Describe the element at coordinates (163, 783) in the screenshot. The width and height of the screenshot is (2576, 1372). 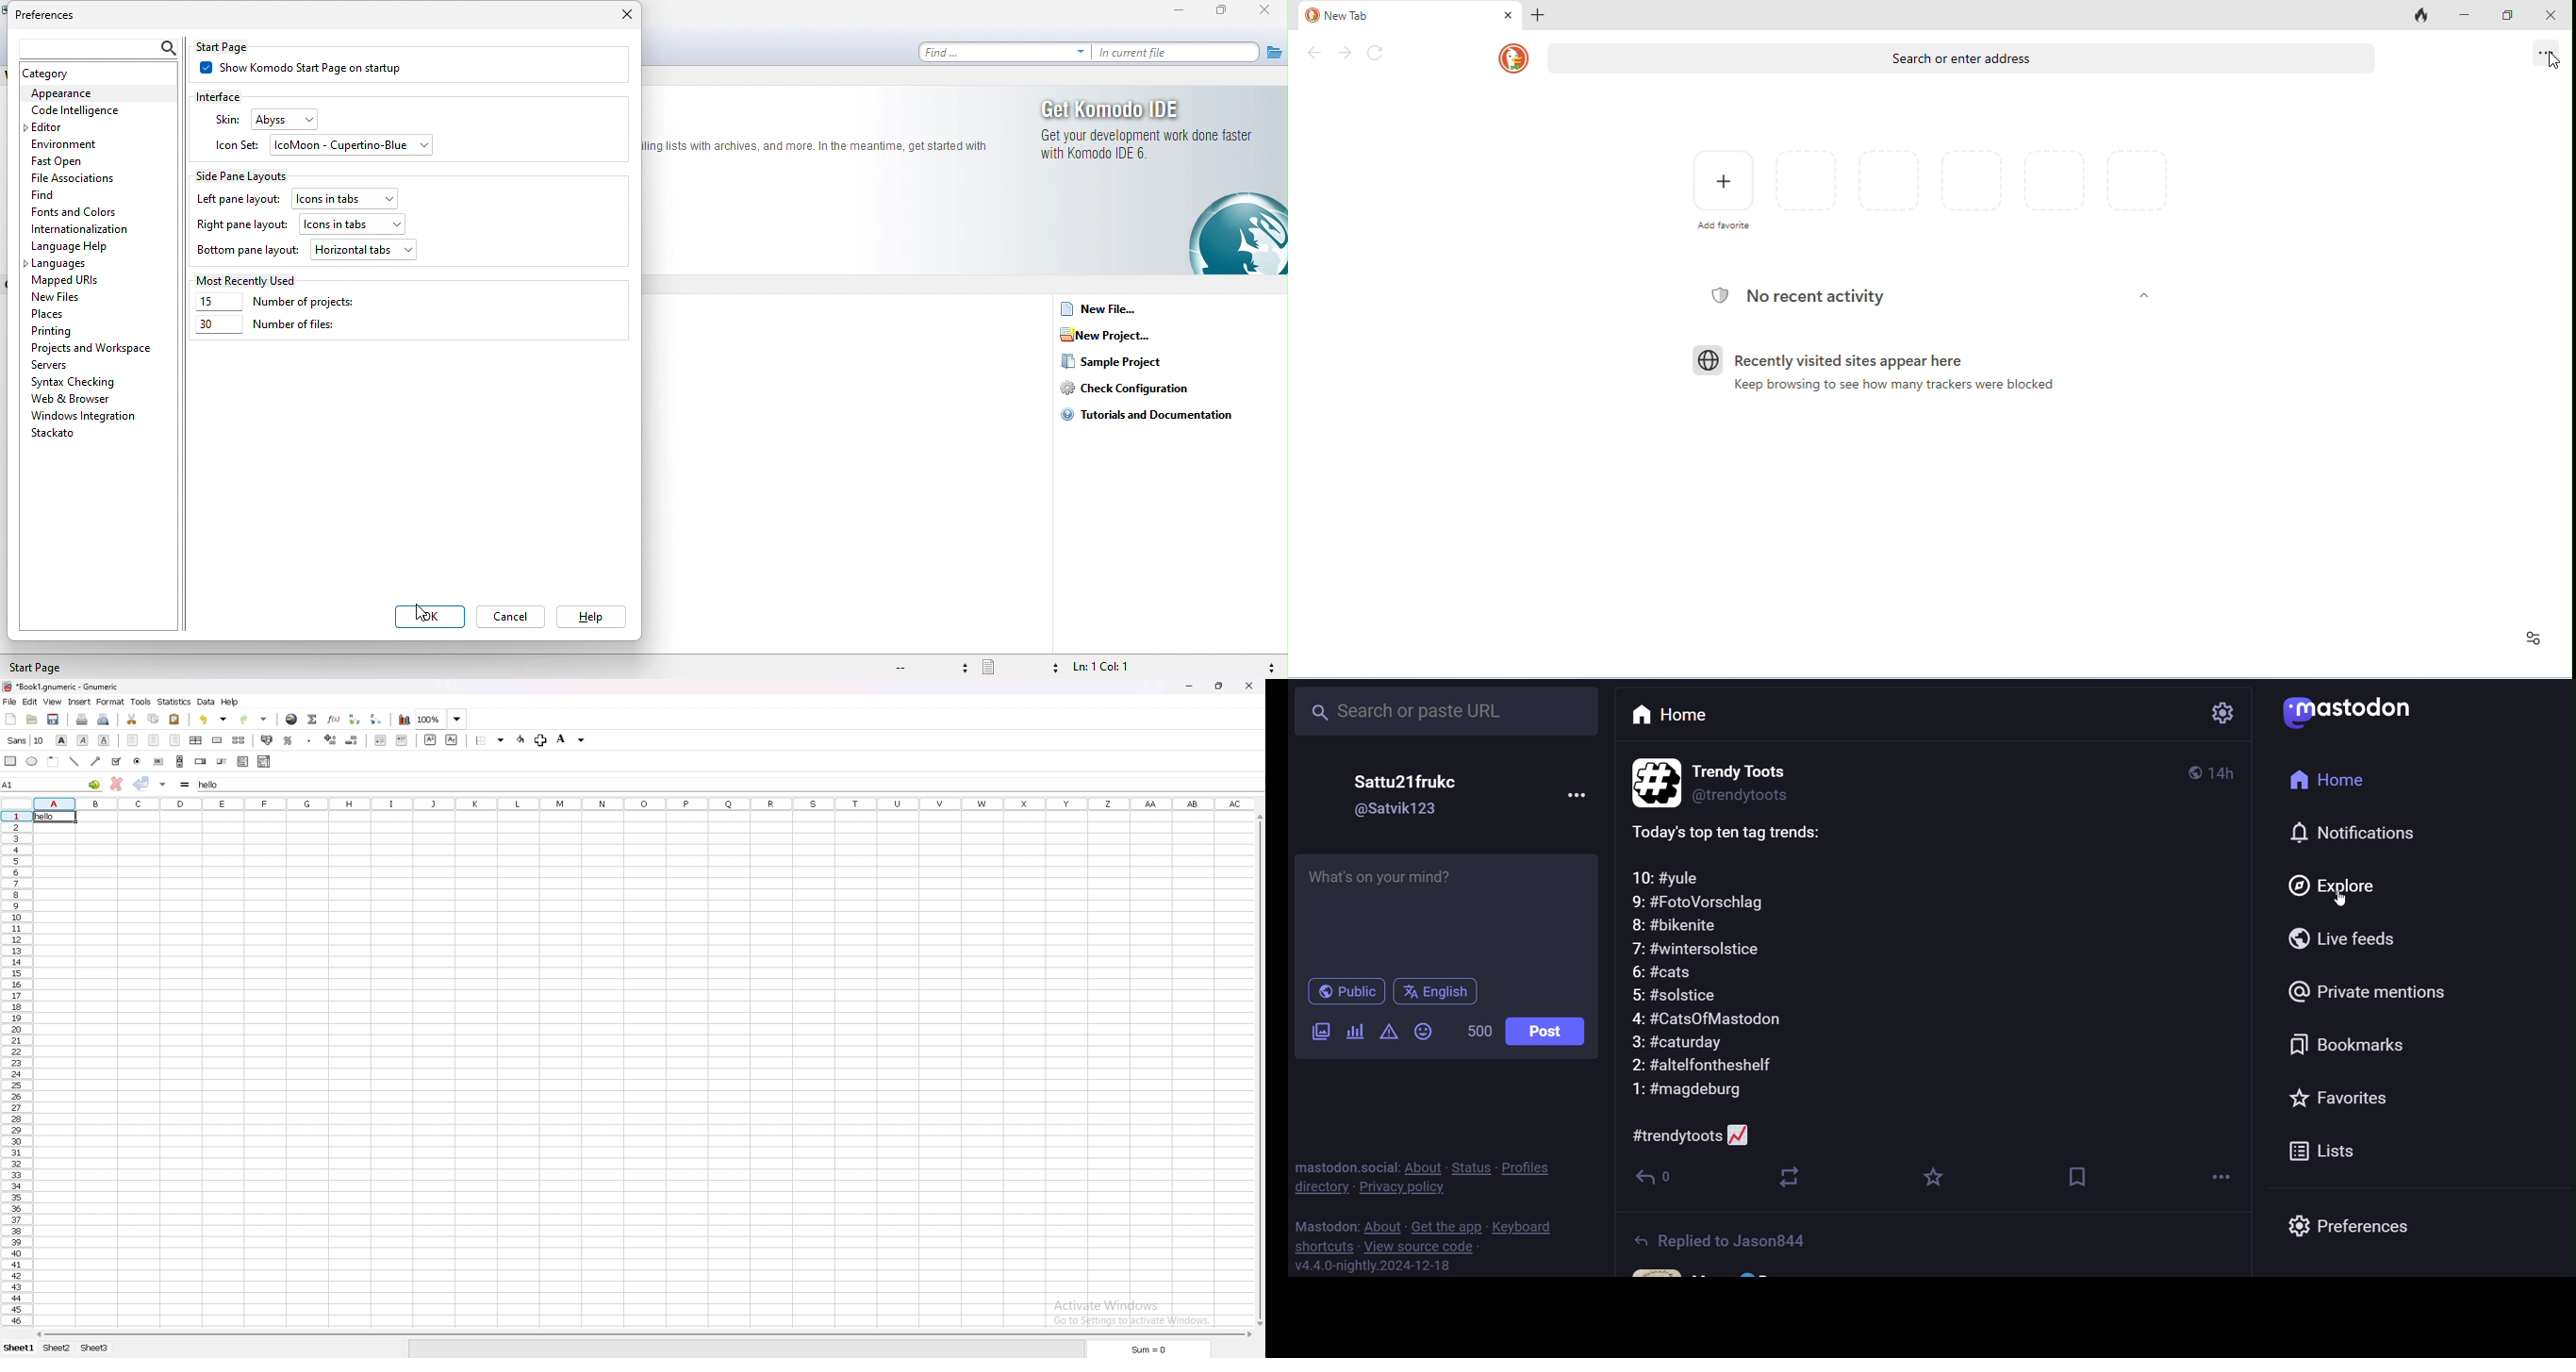
I see `accept changes in multiple cells` at that location.